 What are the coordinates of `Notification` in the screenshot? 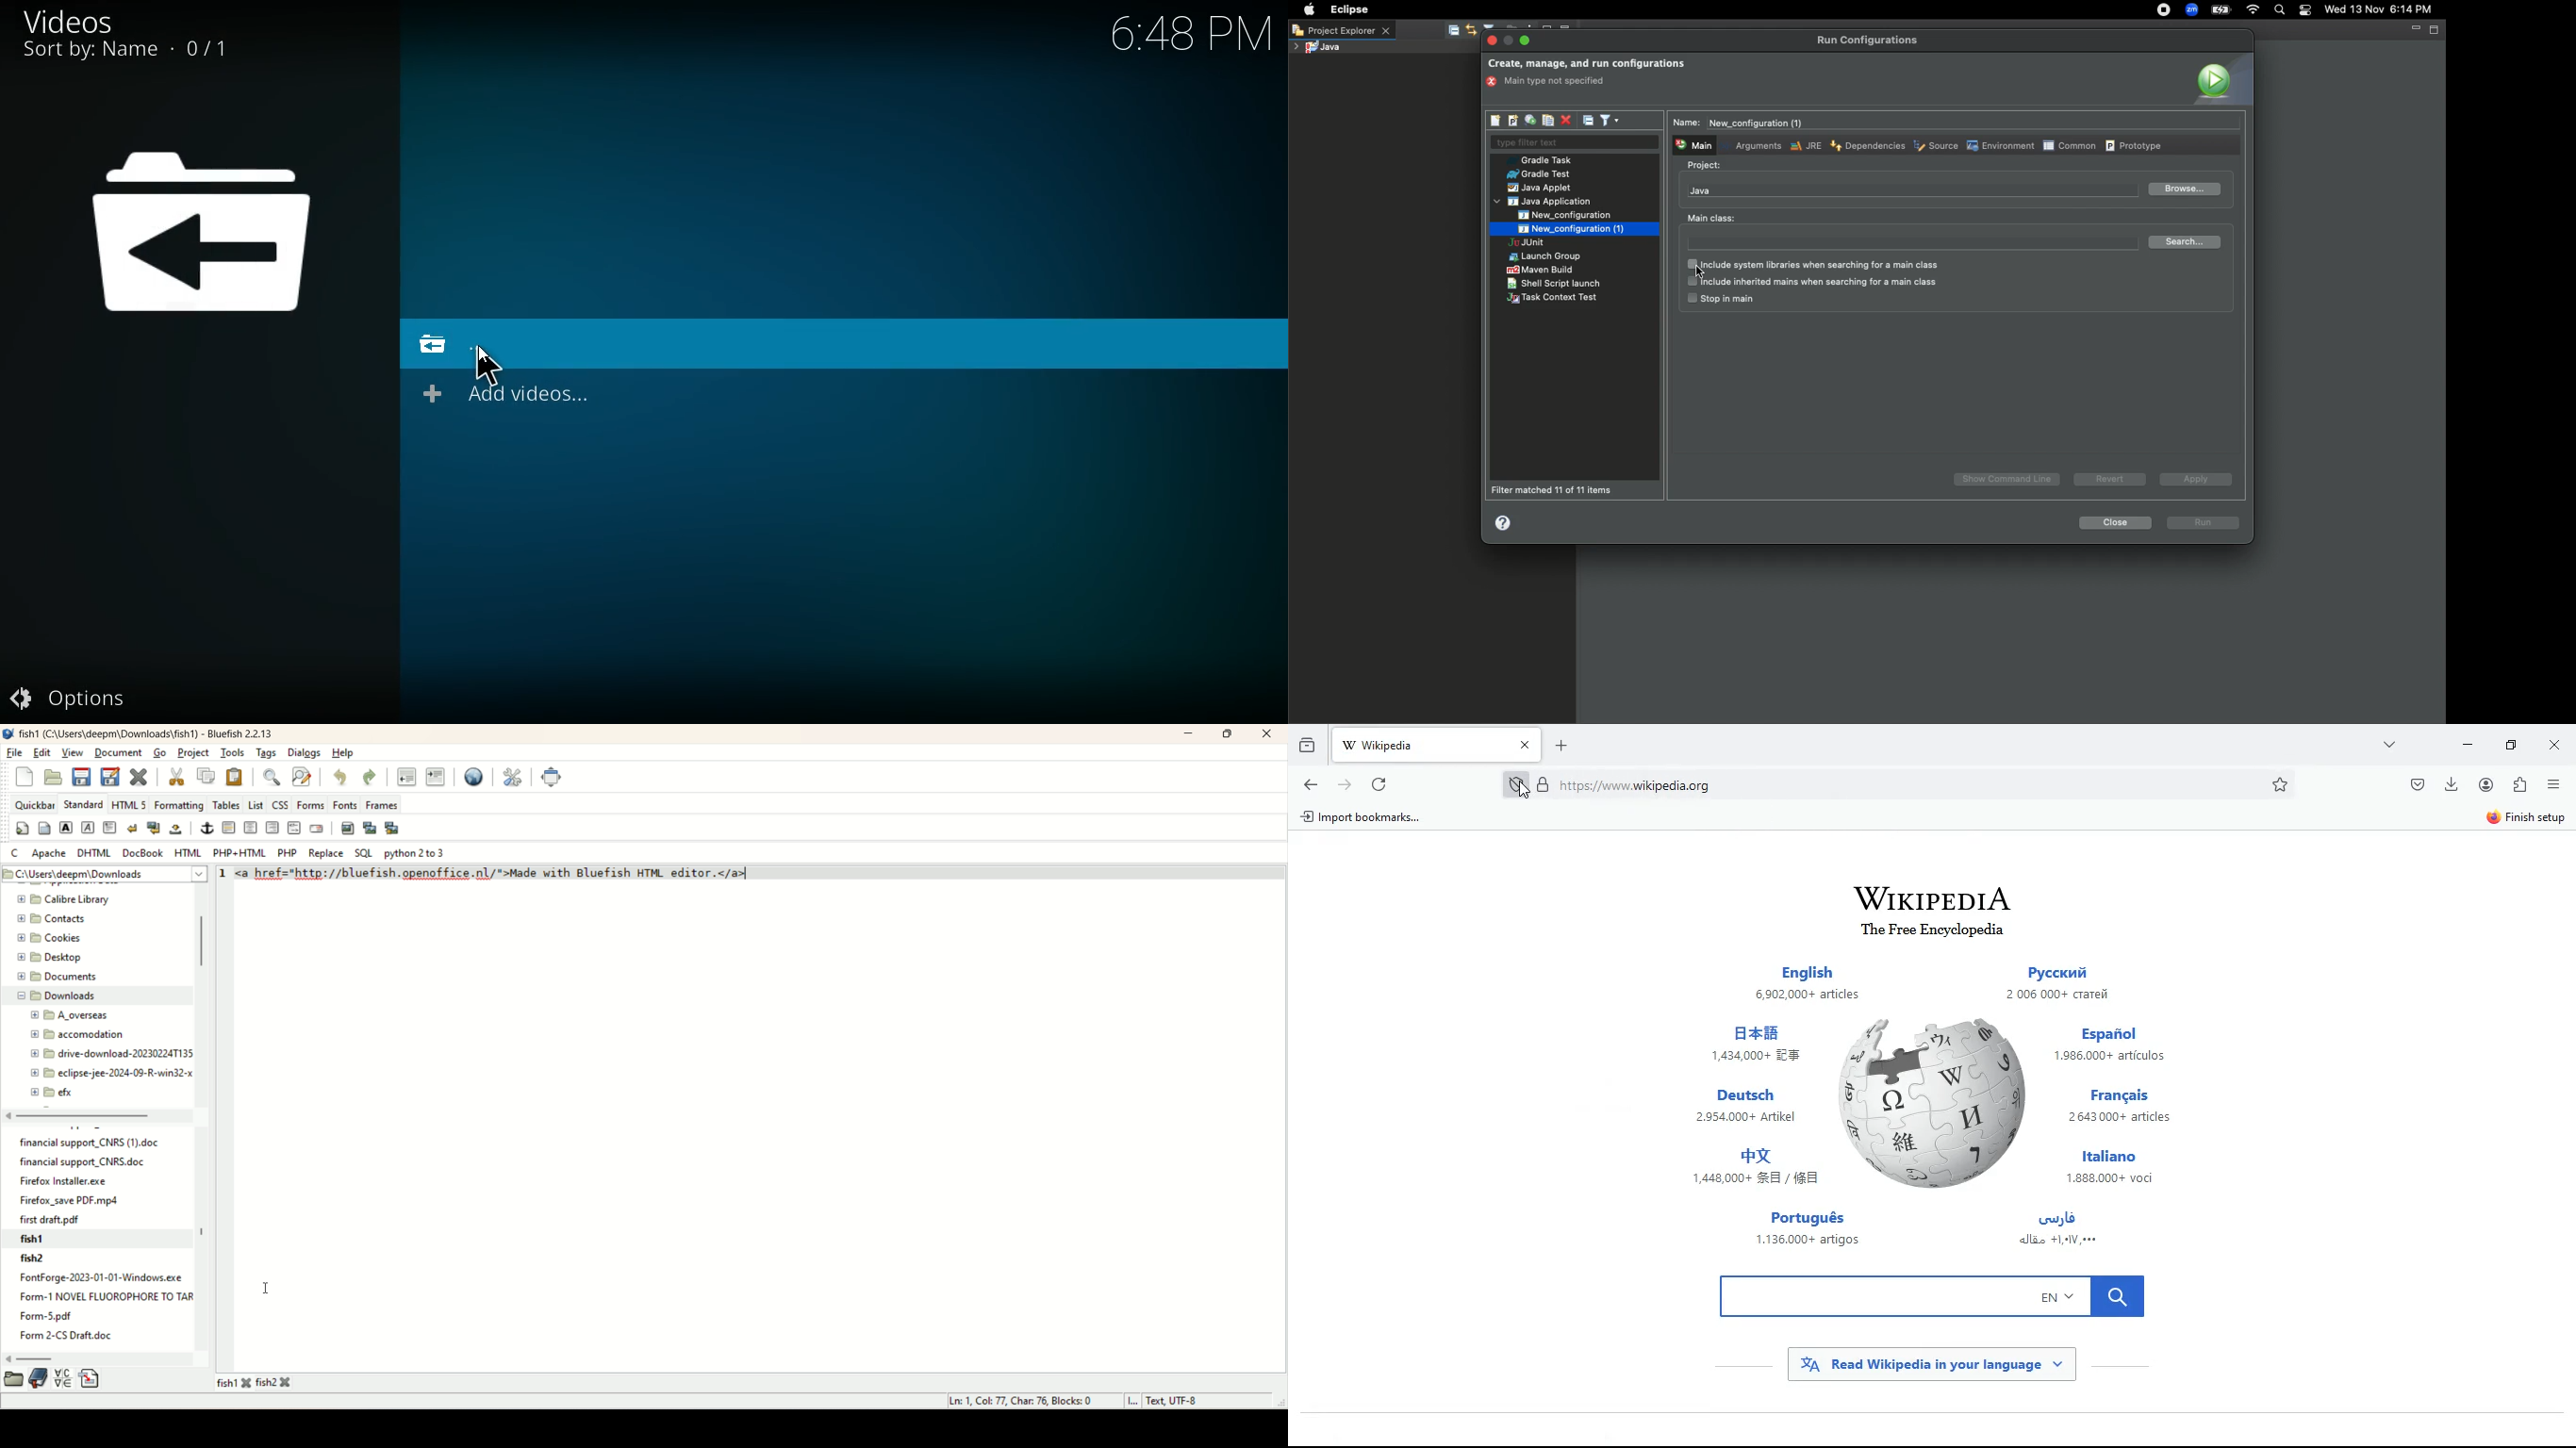 It's located at (2307, 10).